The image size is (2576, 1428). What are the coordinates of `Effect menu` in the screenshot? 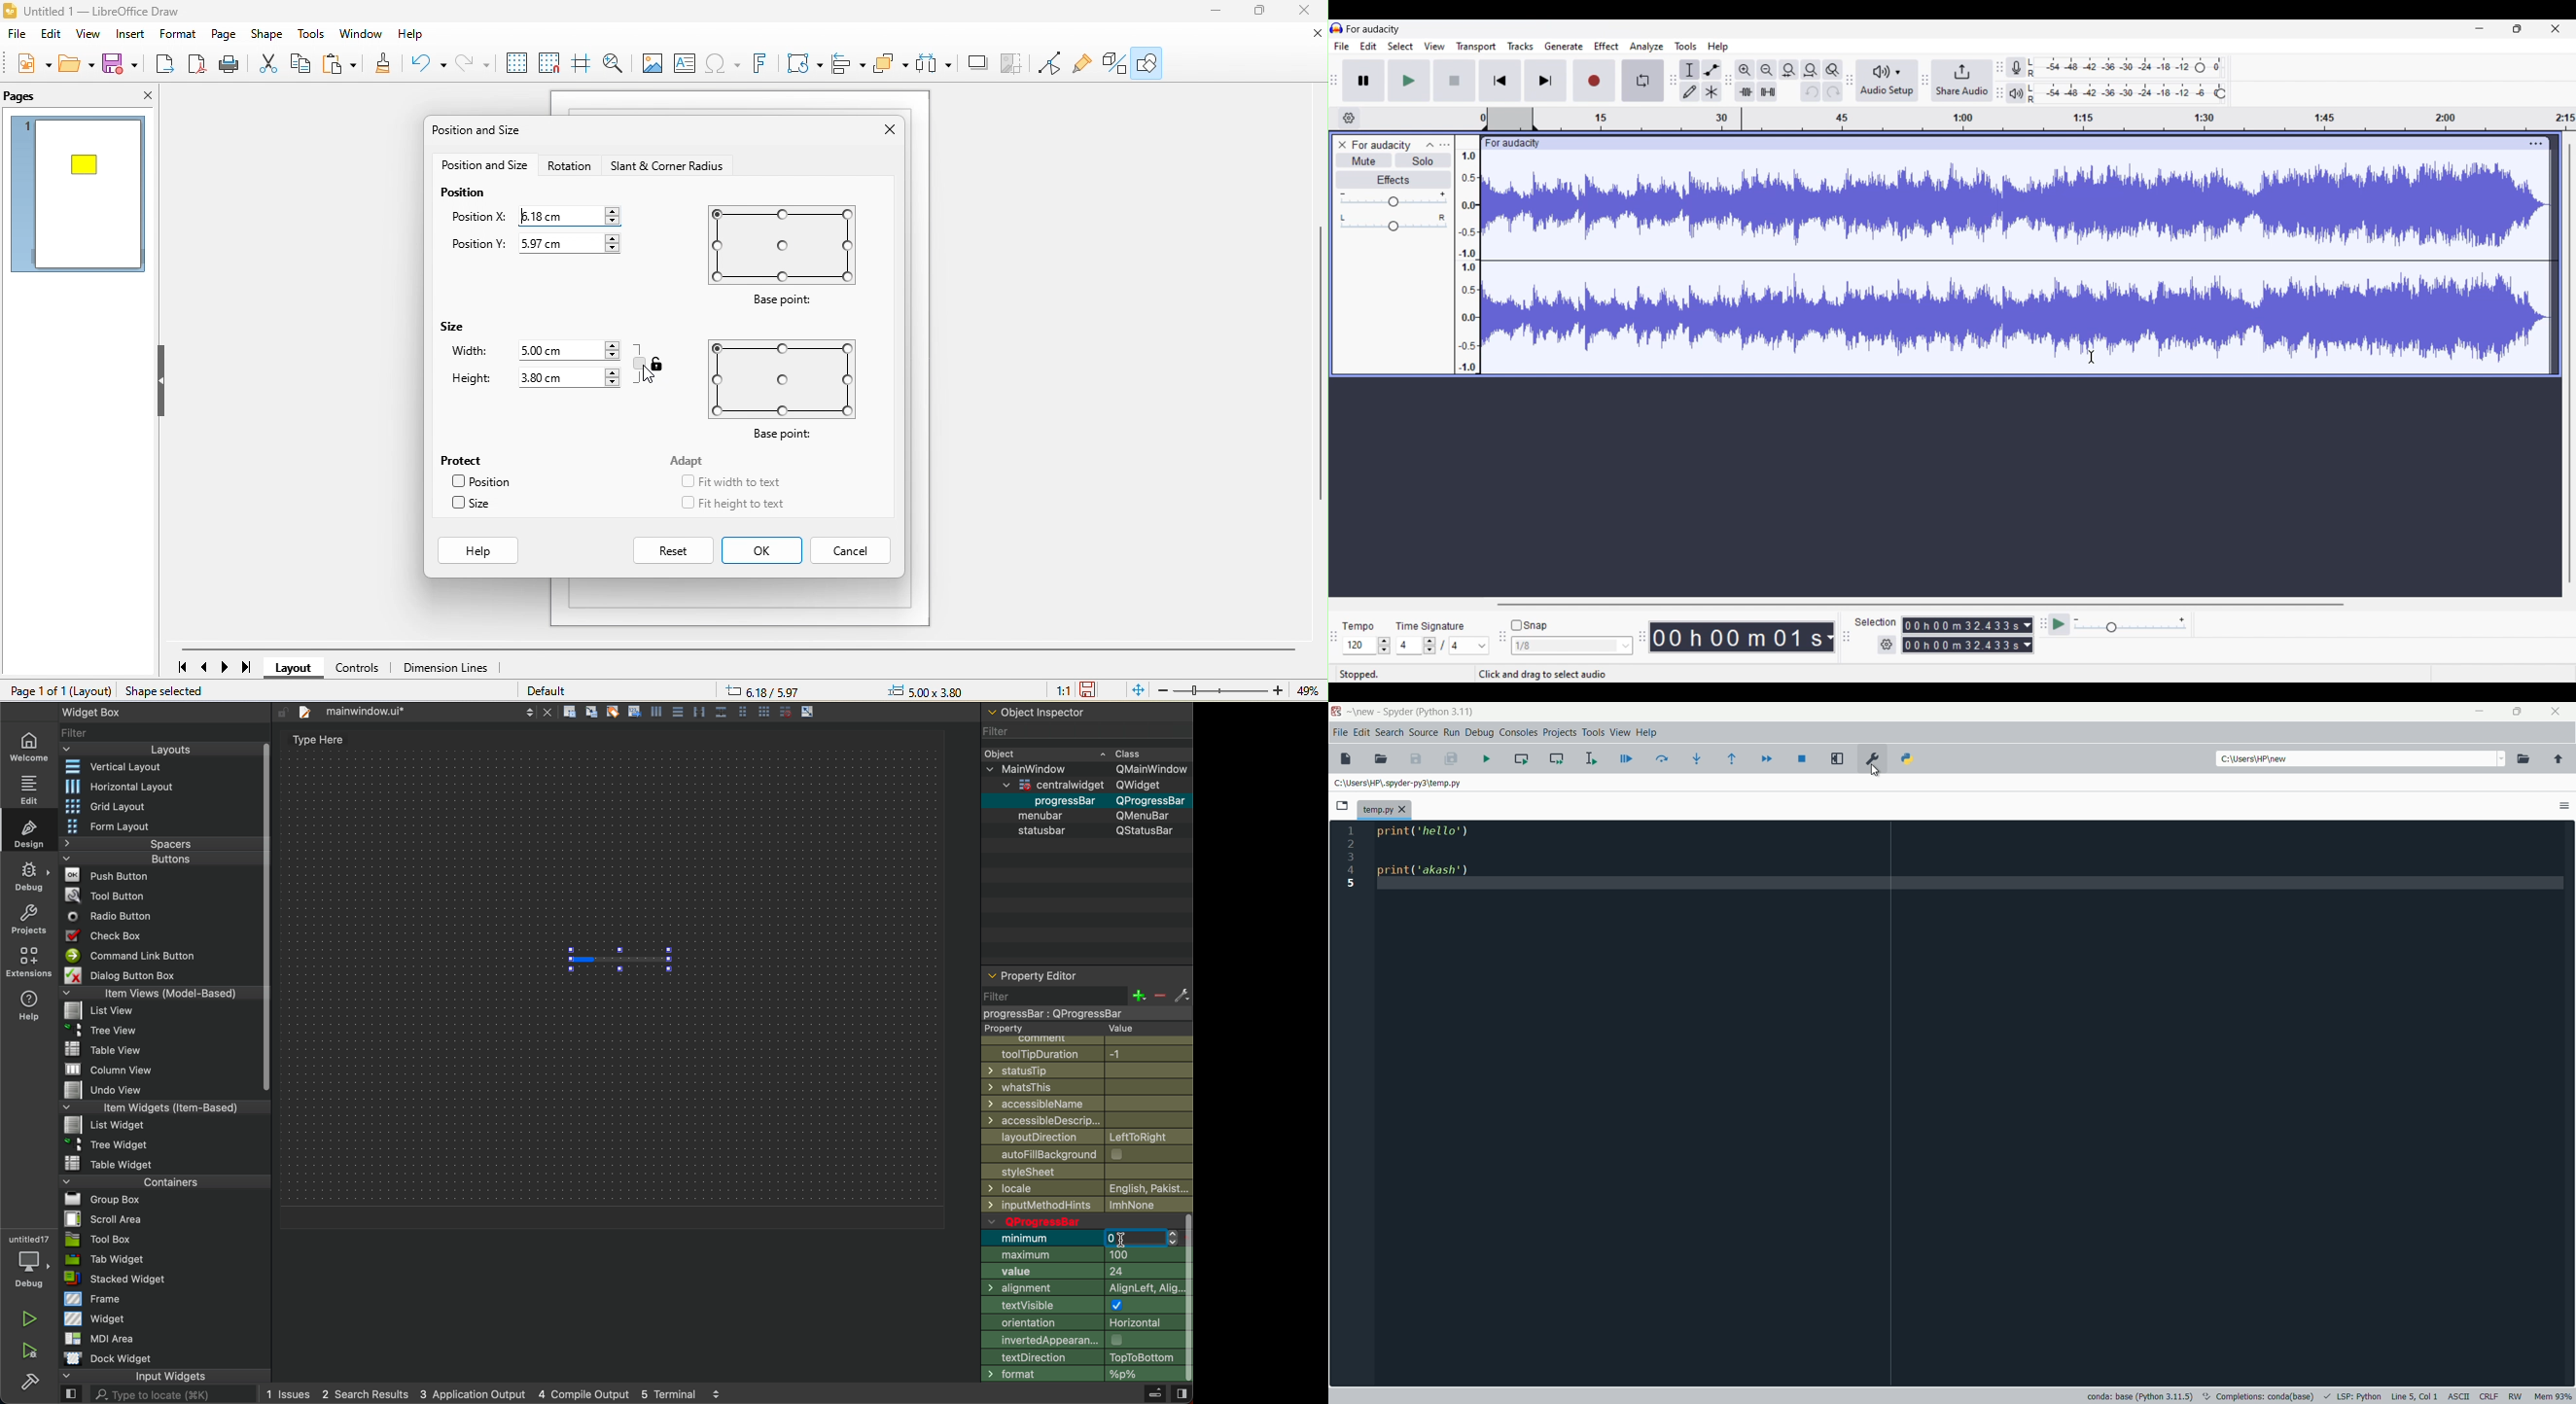 It's located at (1607, 46).